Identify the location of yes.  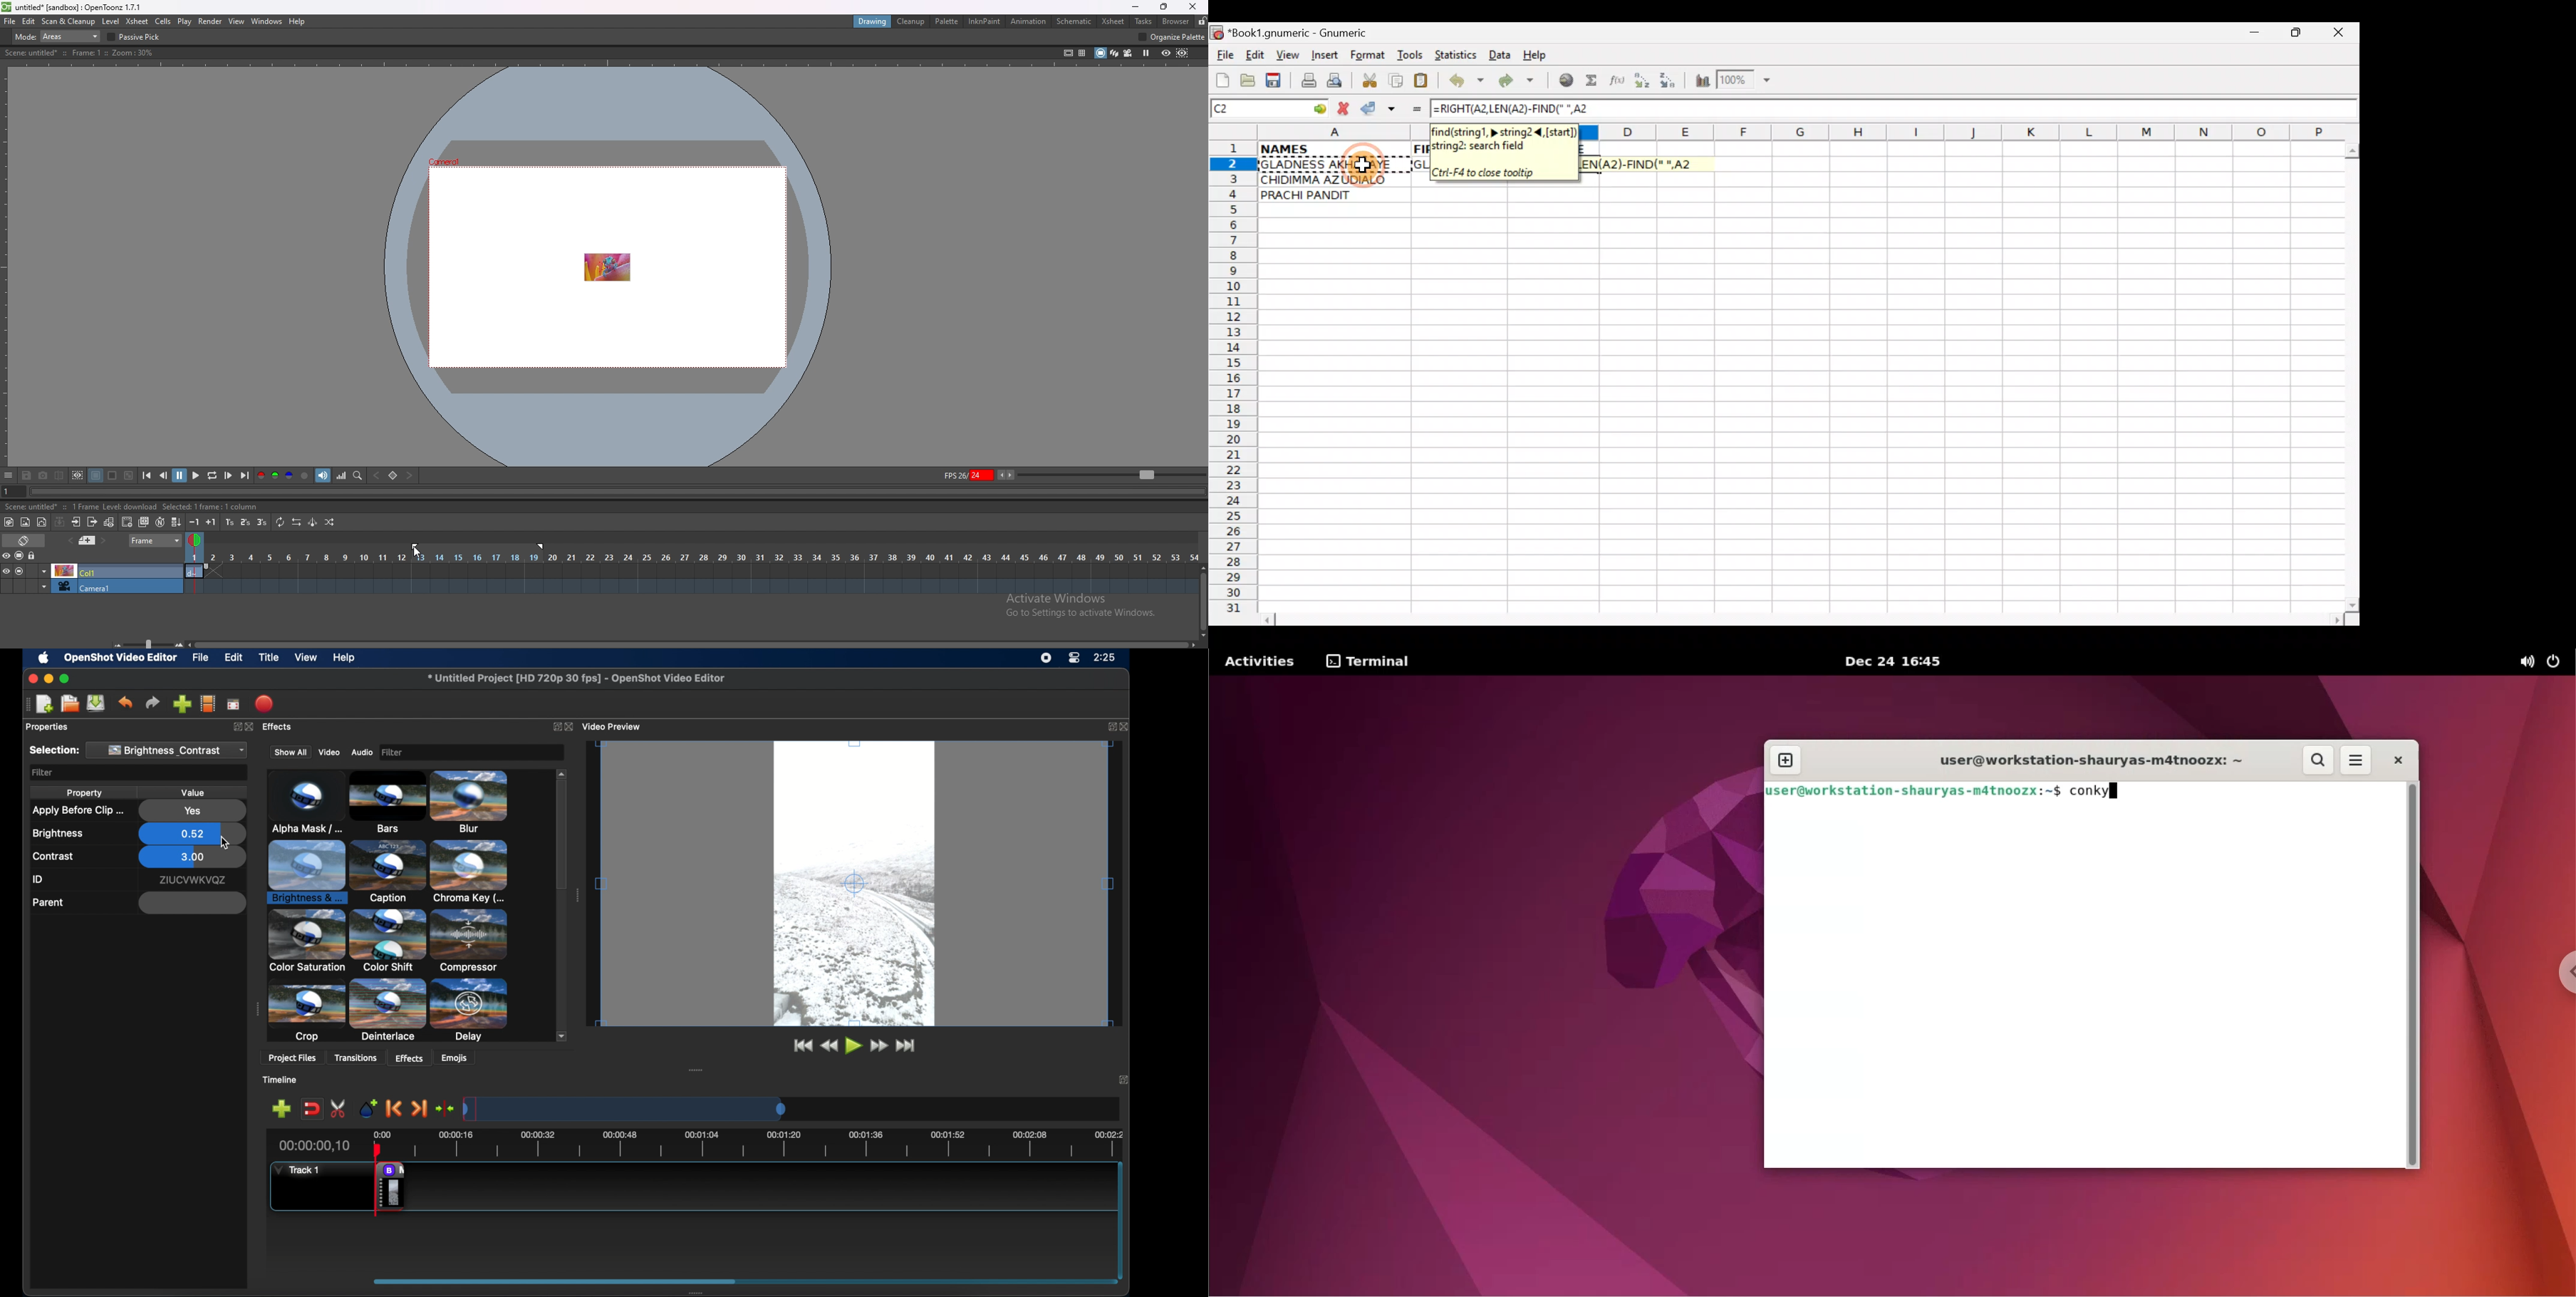
(192, 811).